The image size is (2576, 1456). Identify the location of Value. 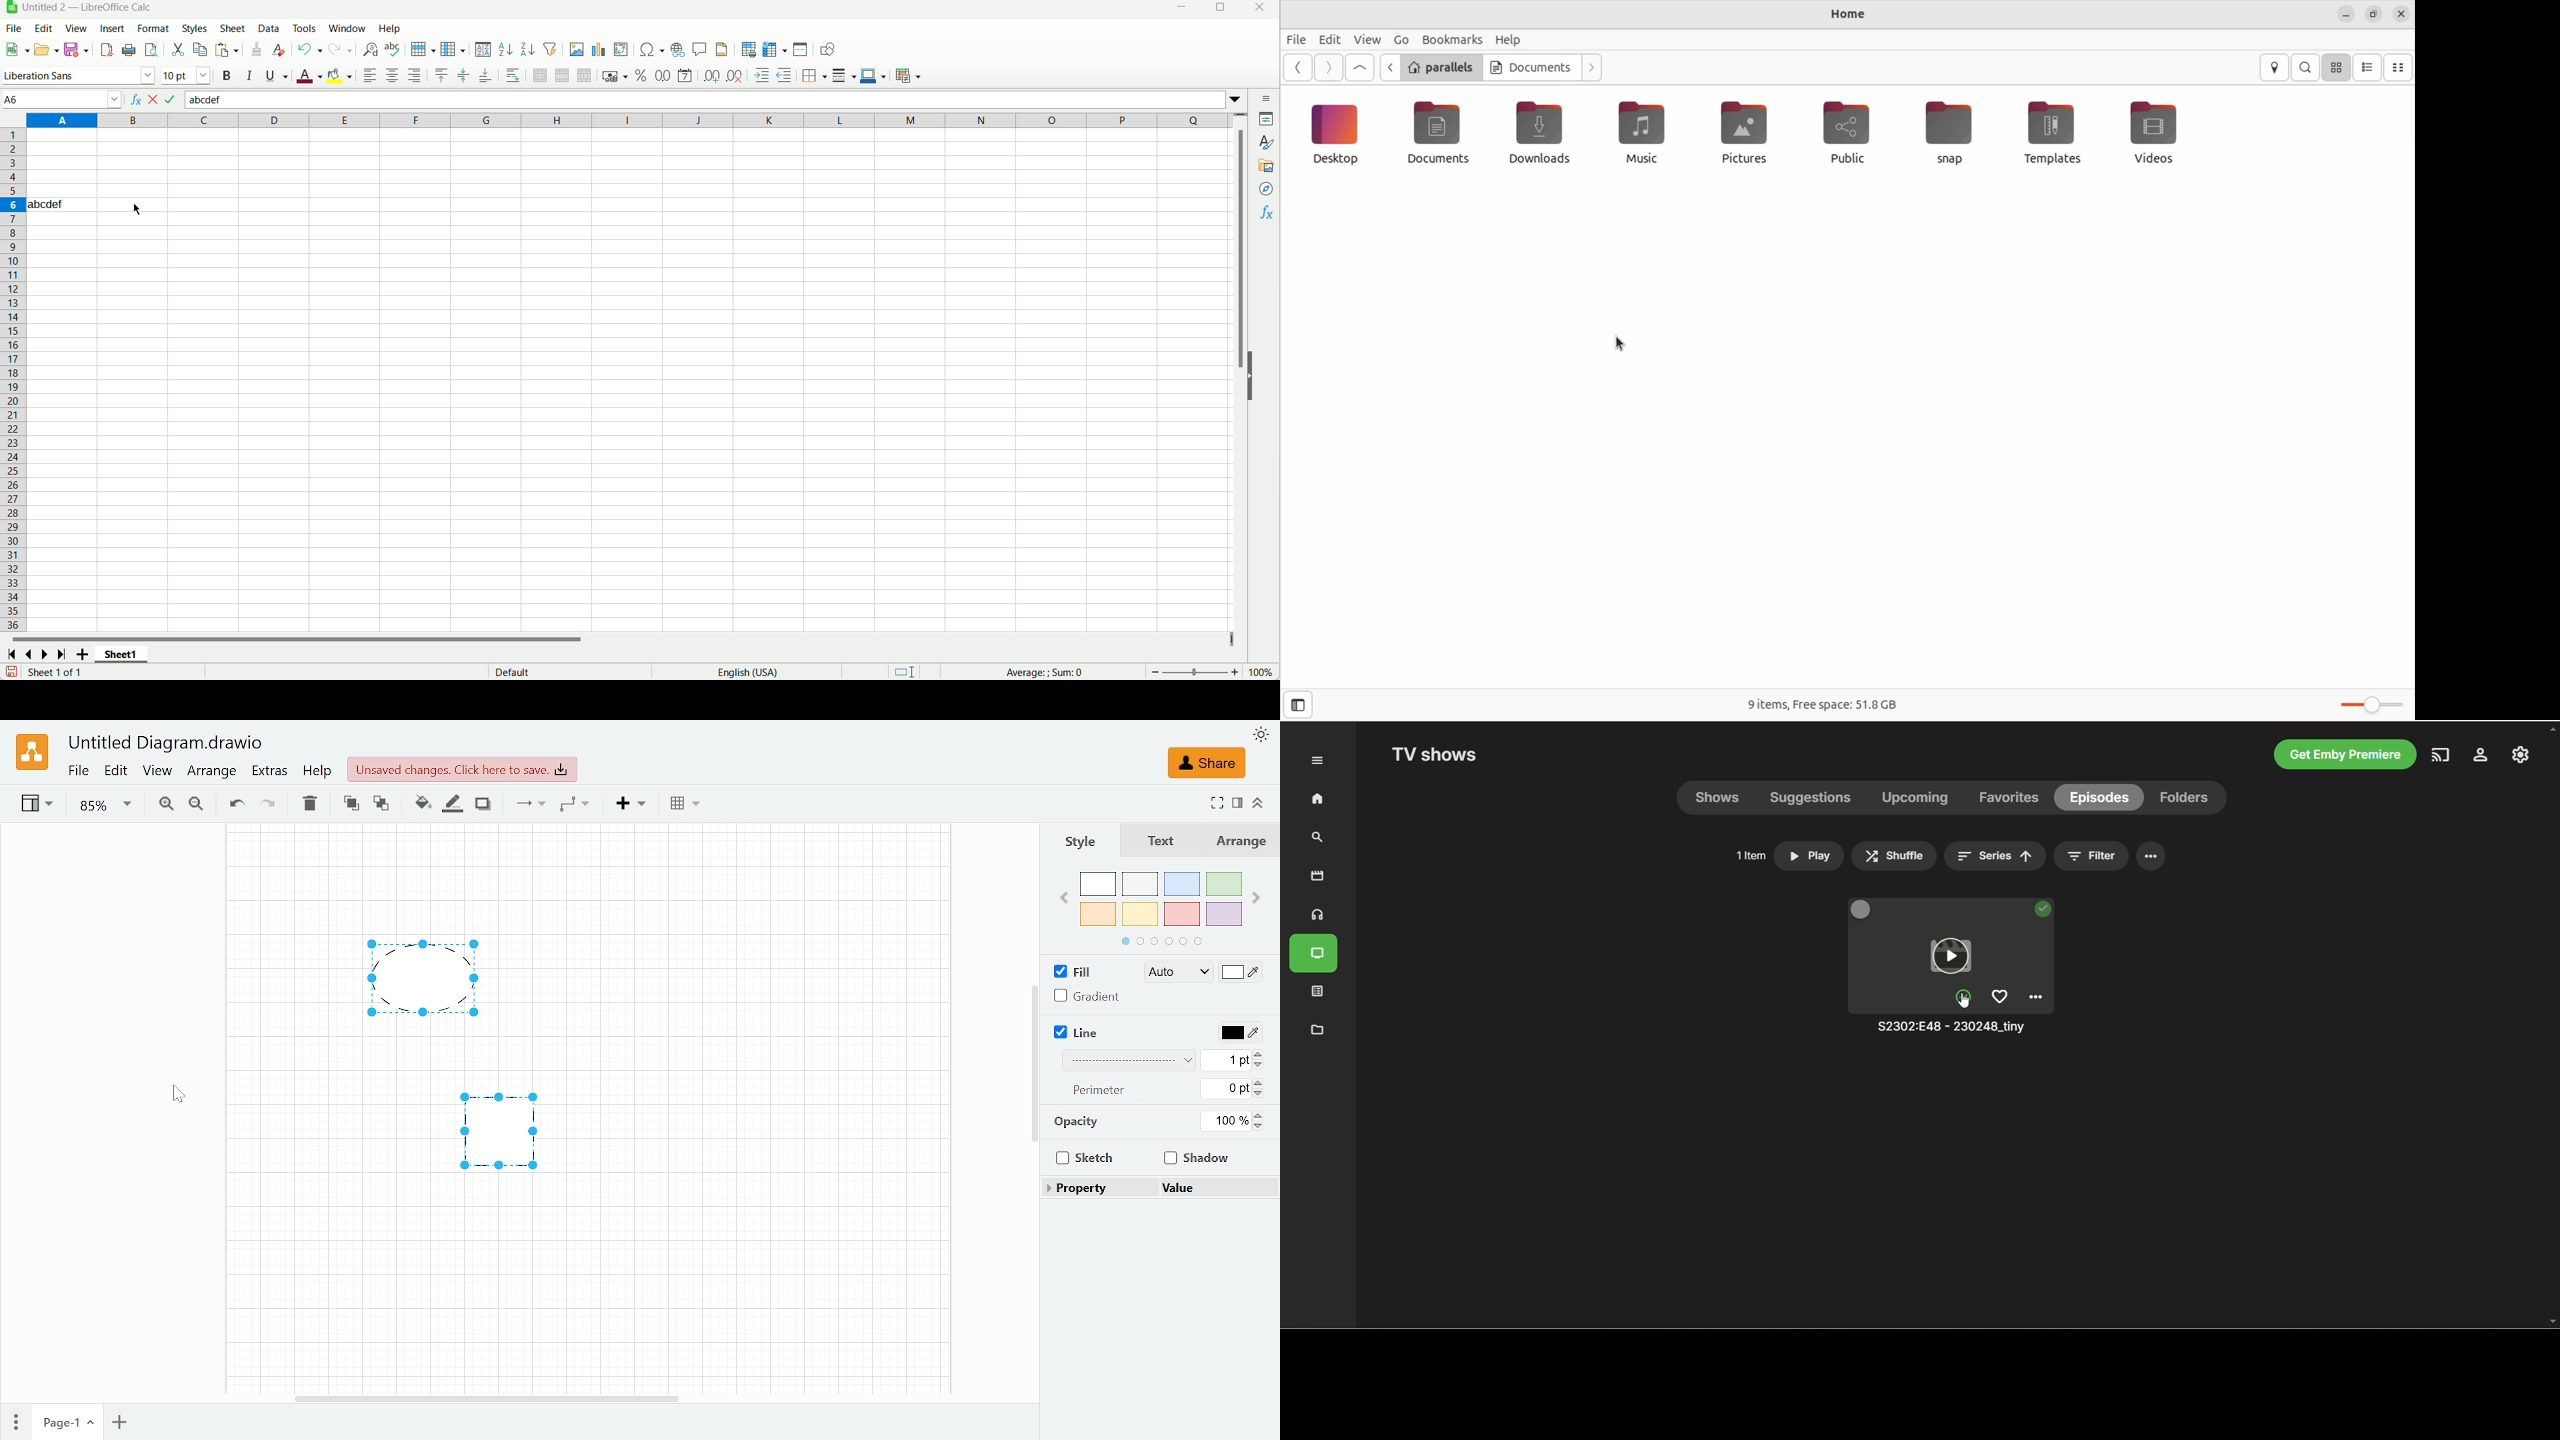
(1188, 1189).